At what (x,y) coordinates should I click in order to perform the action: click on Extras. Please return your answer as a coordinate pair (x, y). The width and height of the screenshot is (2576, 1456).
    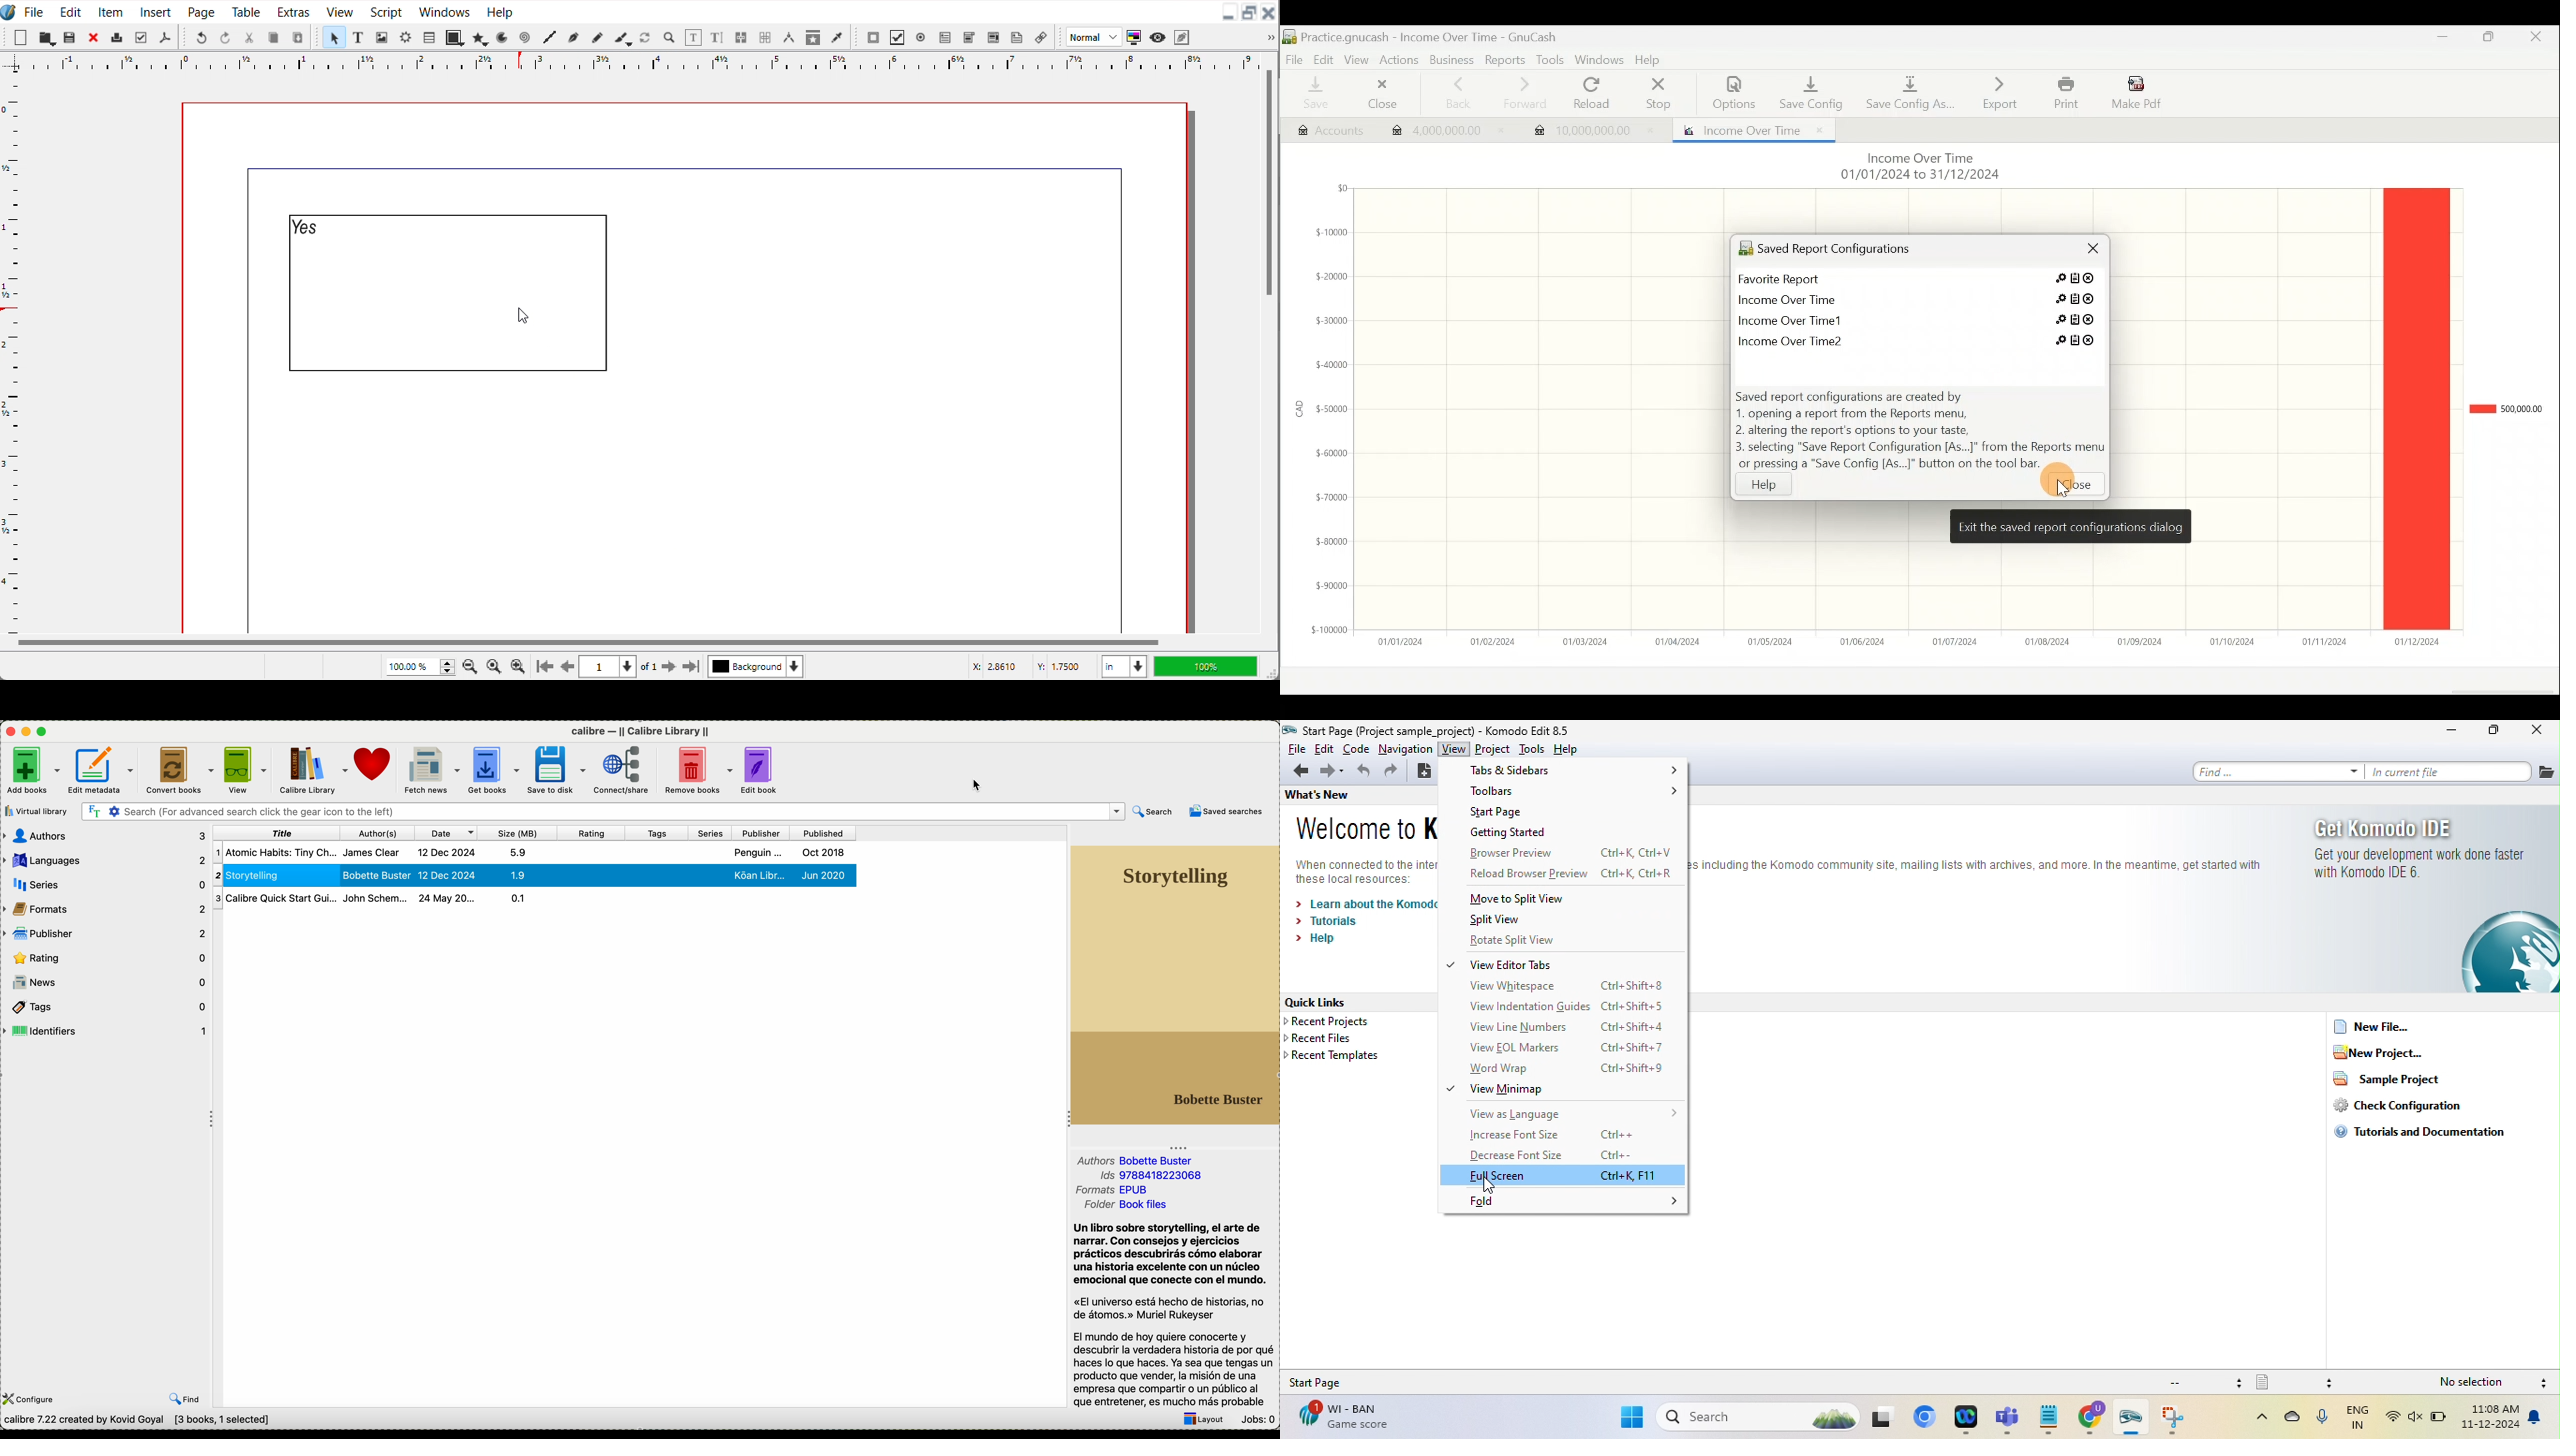
    Looking at the image, I should click on (293, 10).